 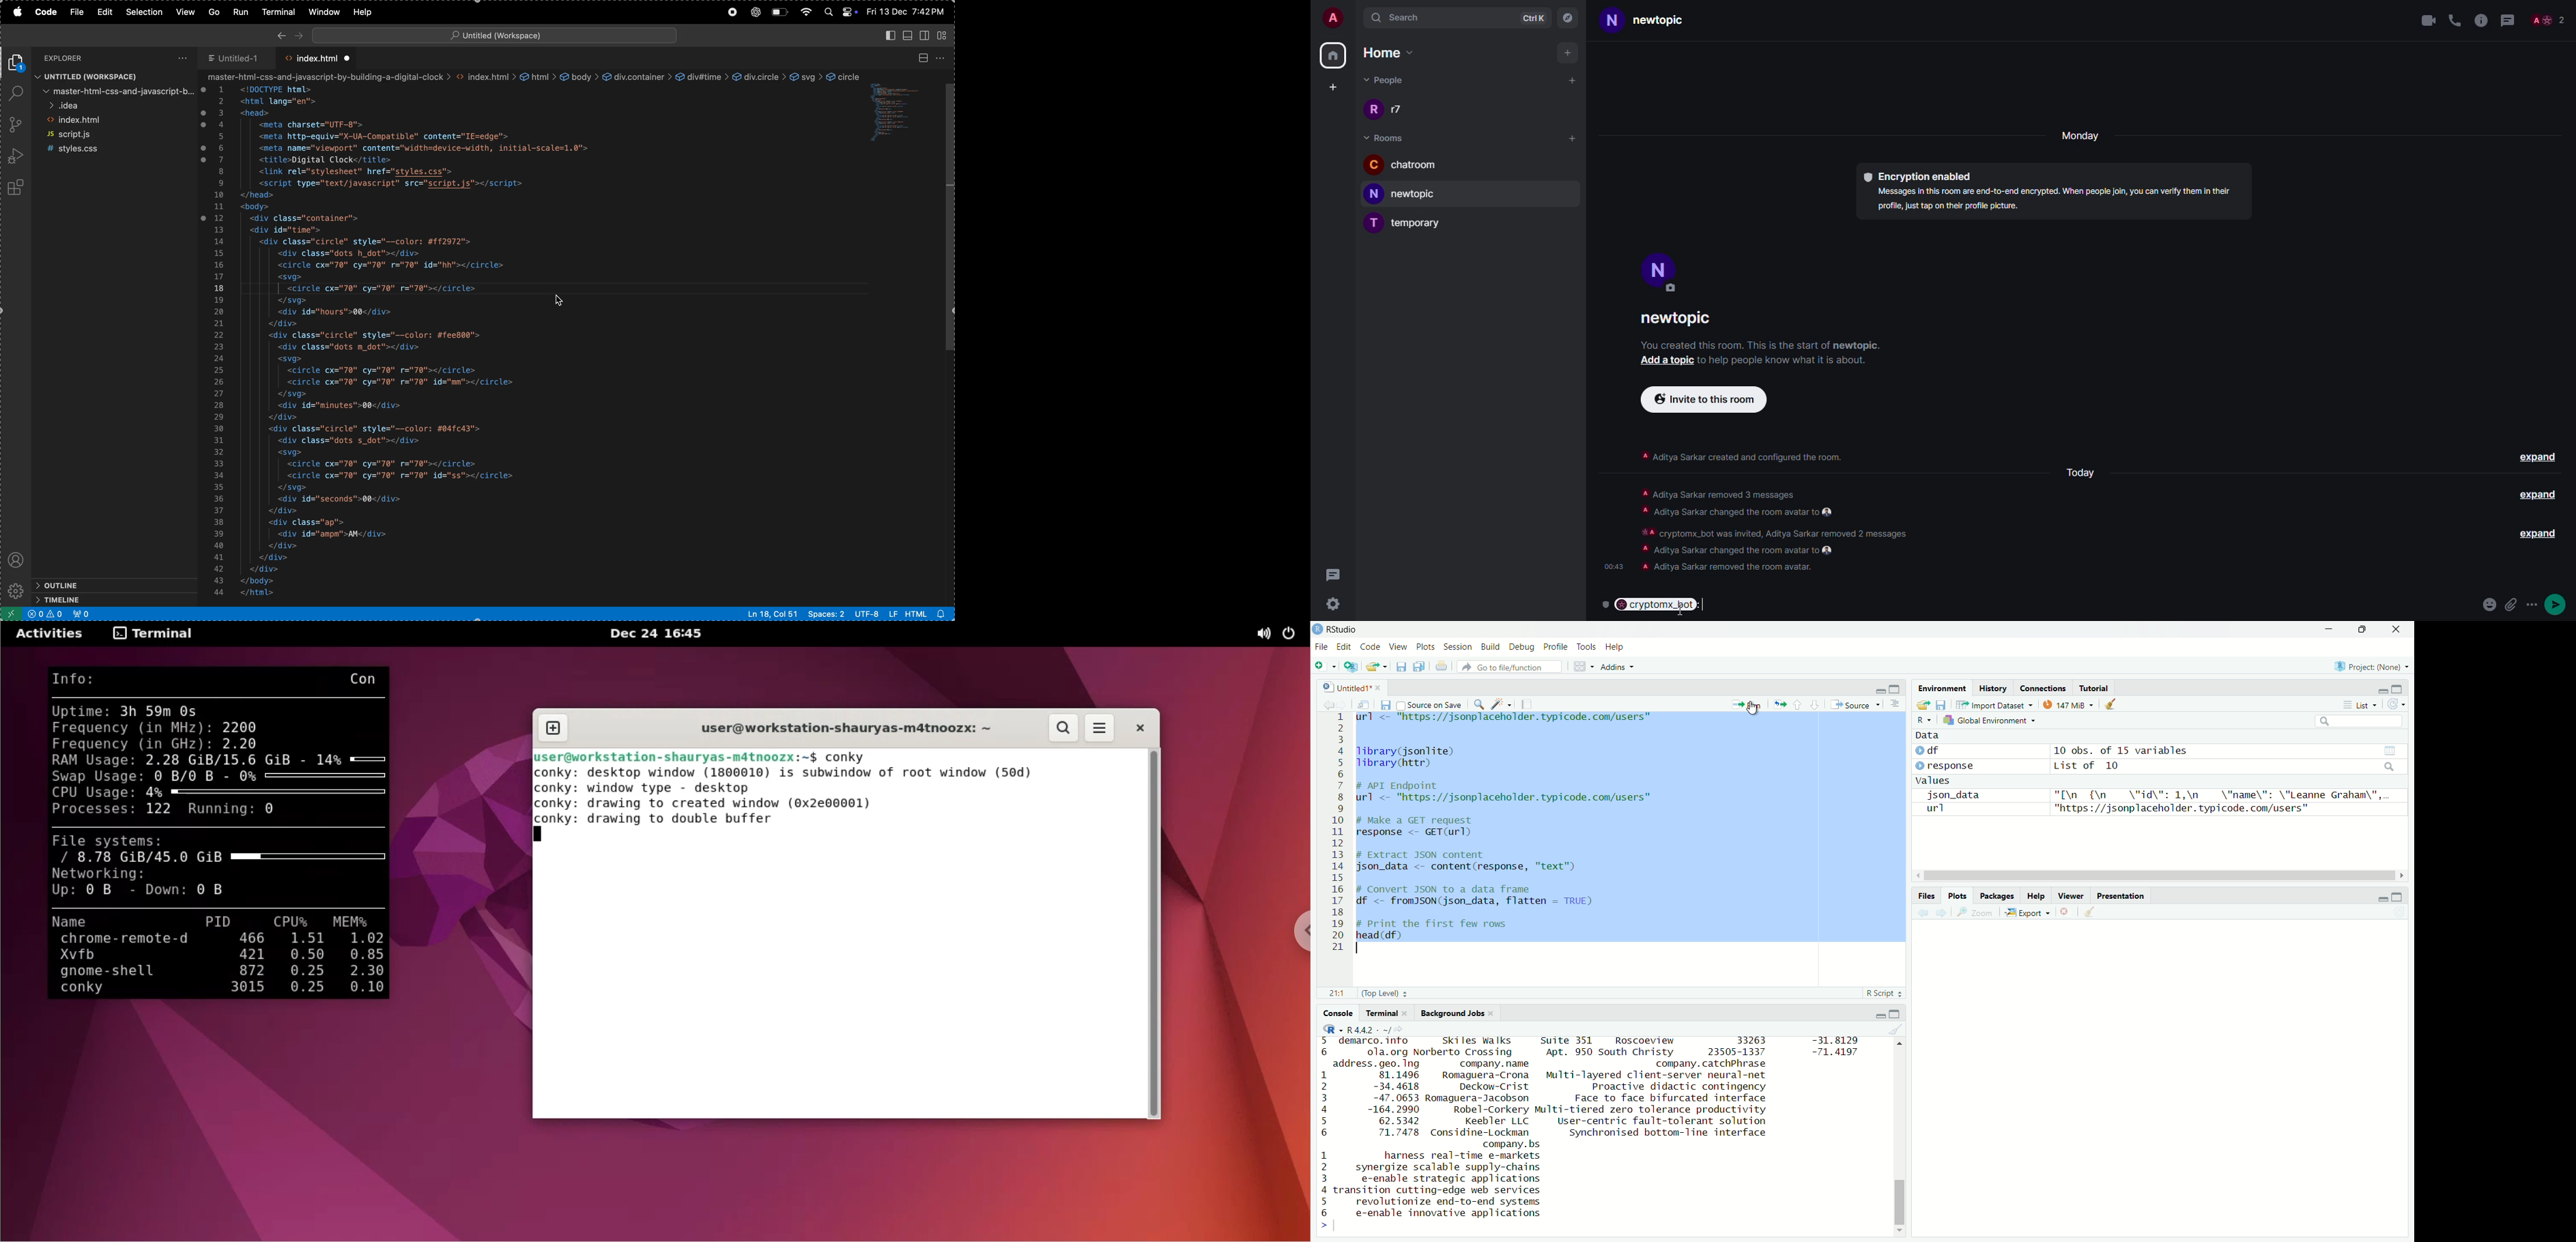 I want to click on Maximize, so click(x=1895, y=689).